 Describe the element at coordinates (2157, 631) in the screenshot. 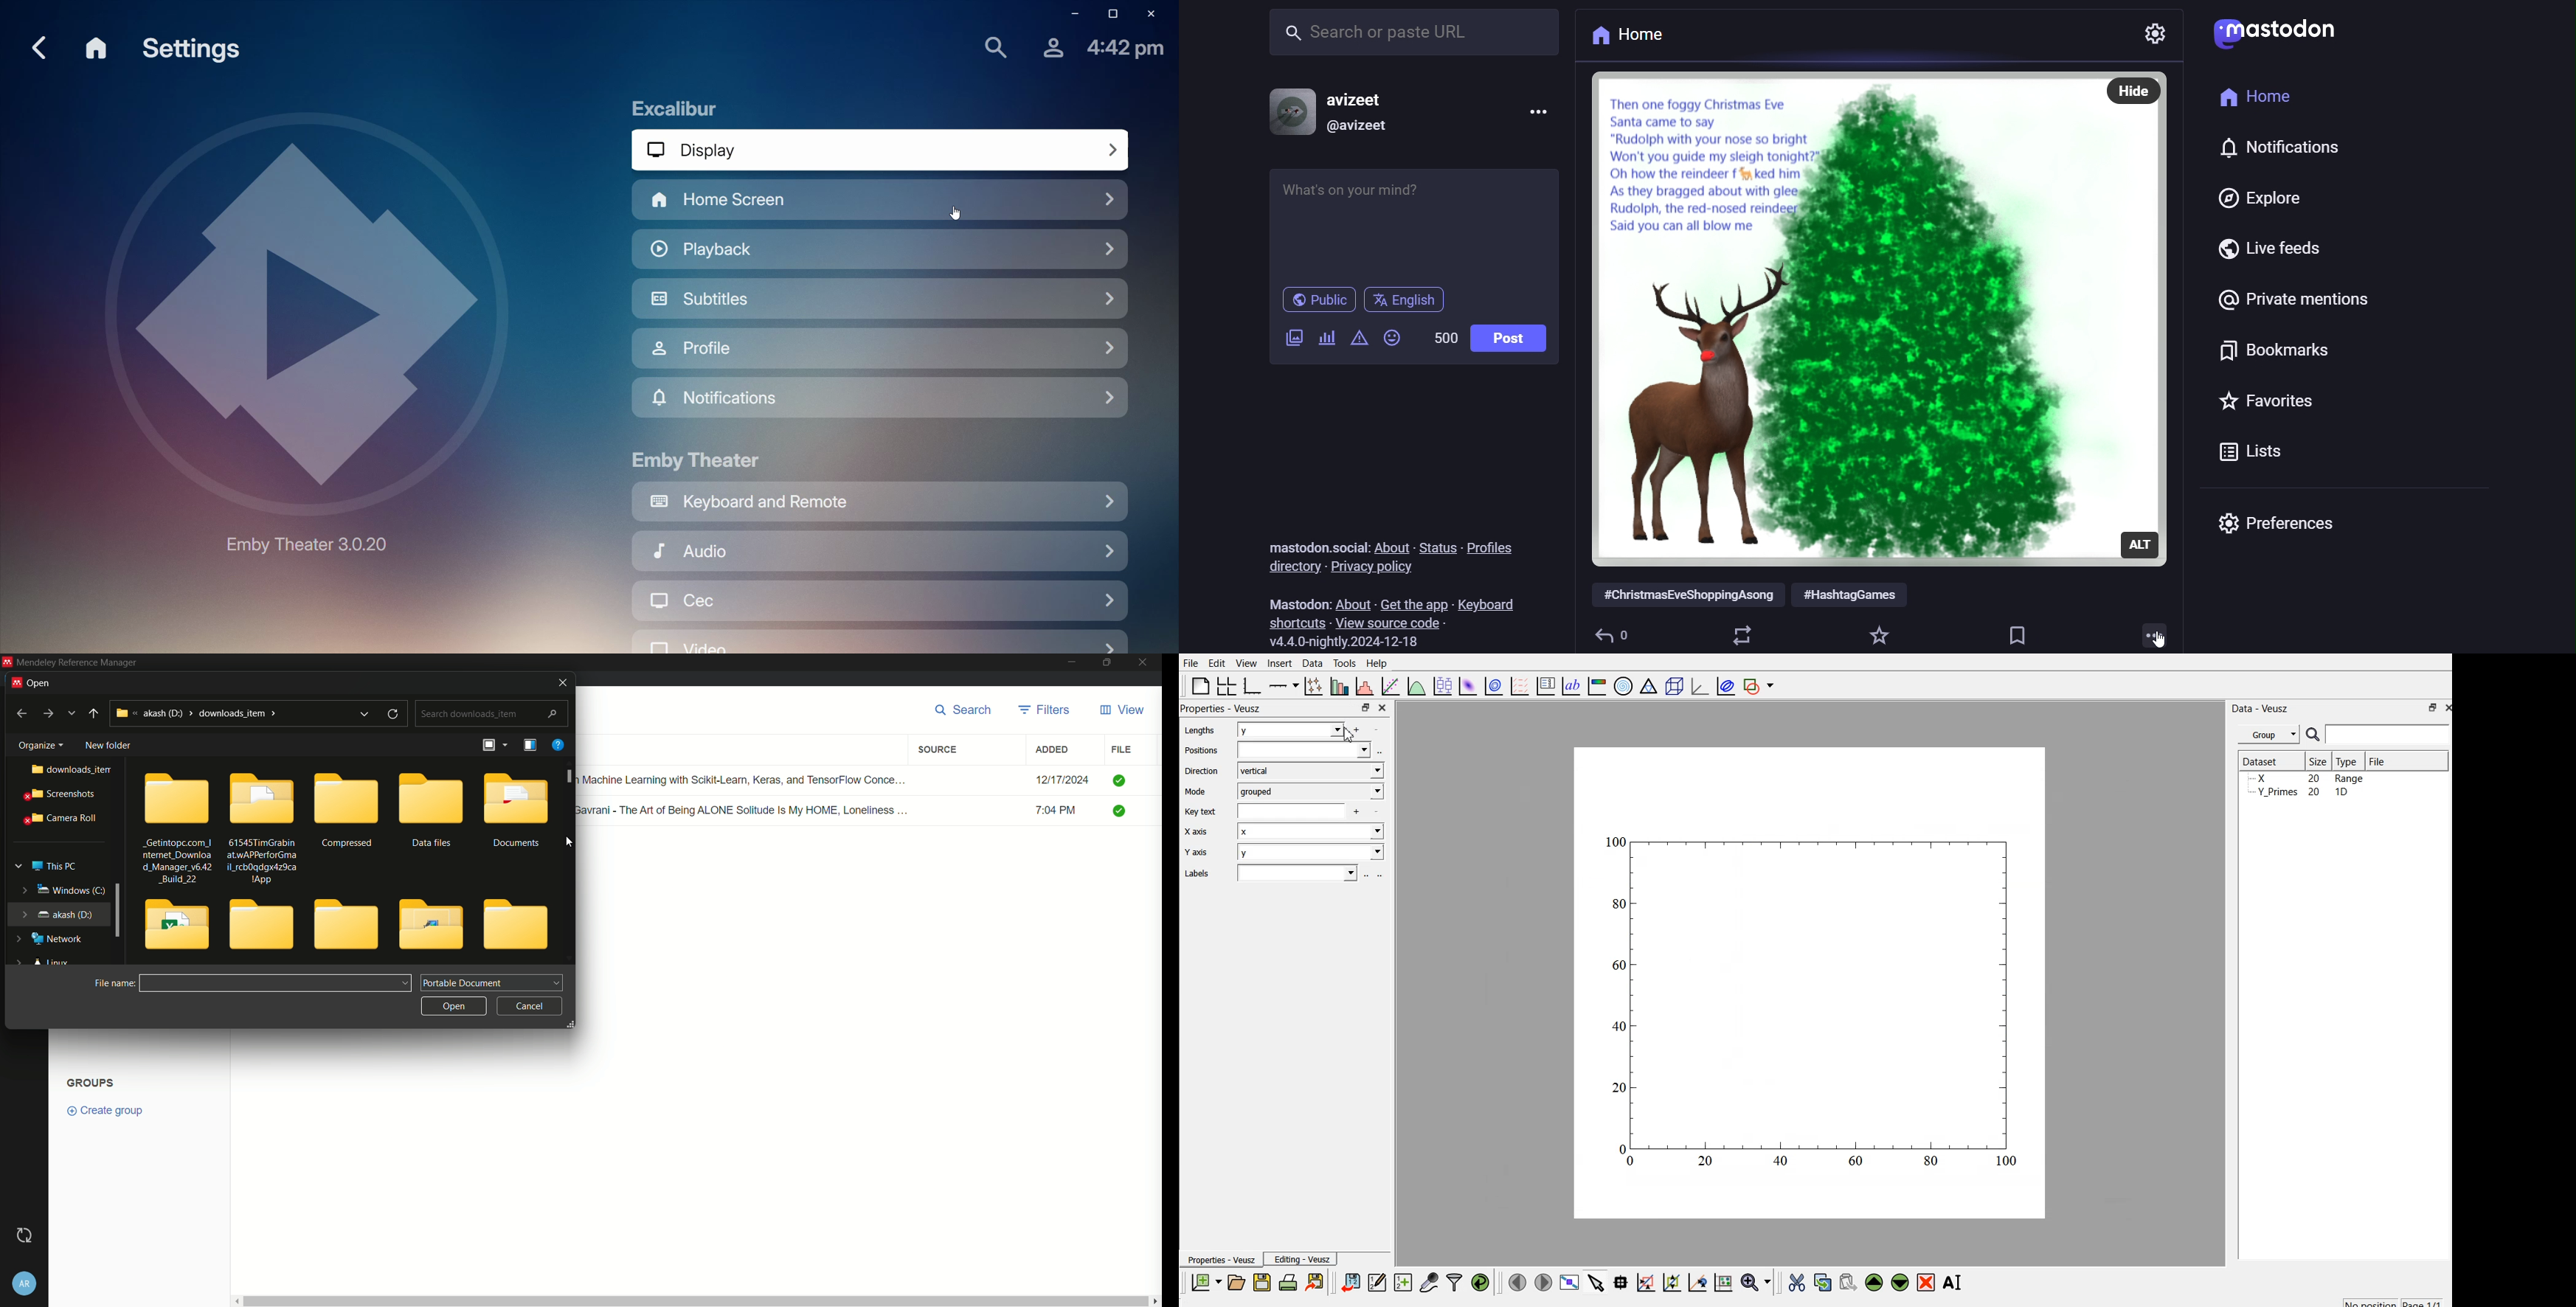

I see `more` at that location.